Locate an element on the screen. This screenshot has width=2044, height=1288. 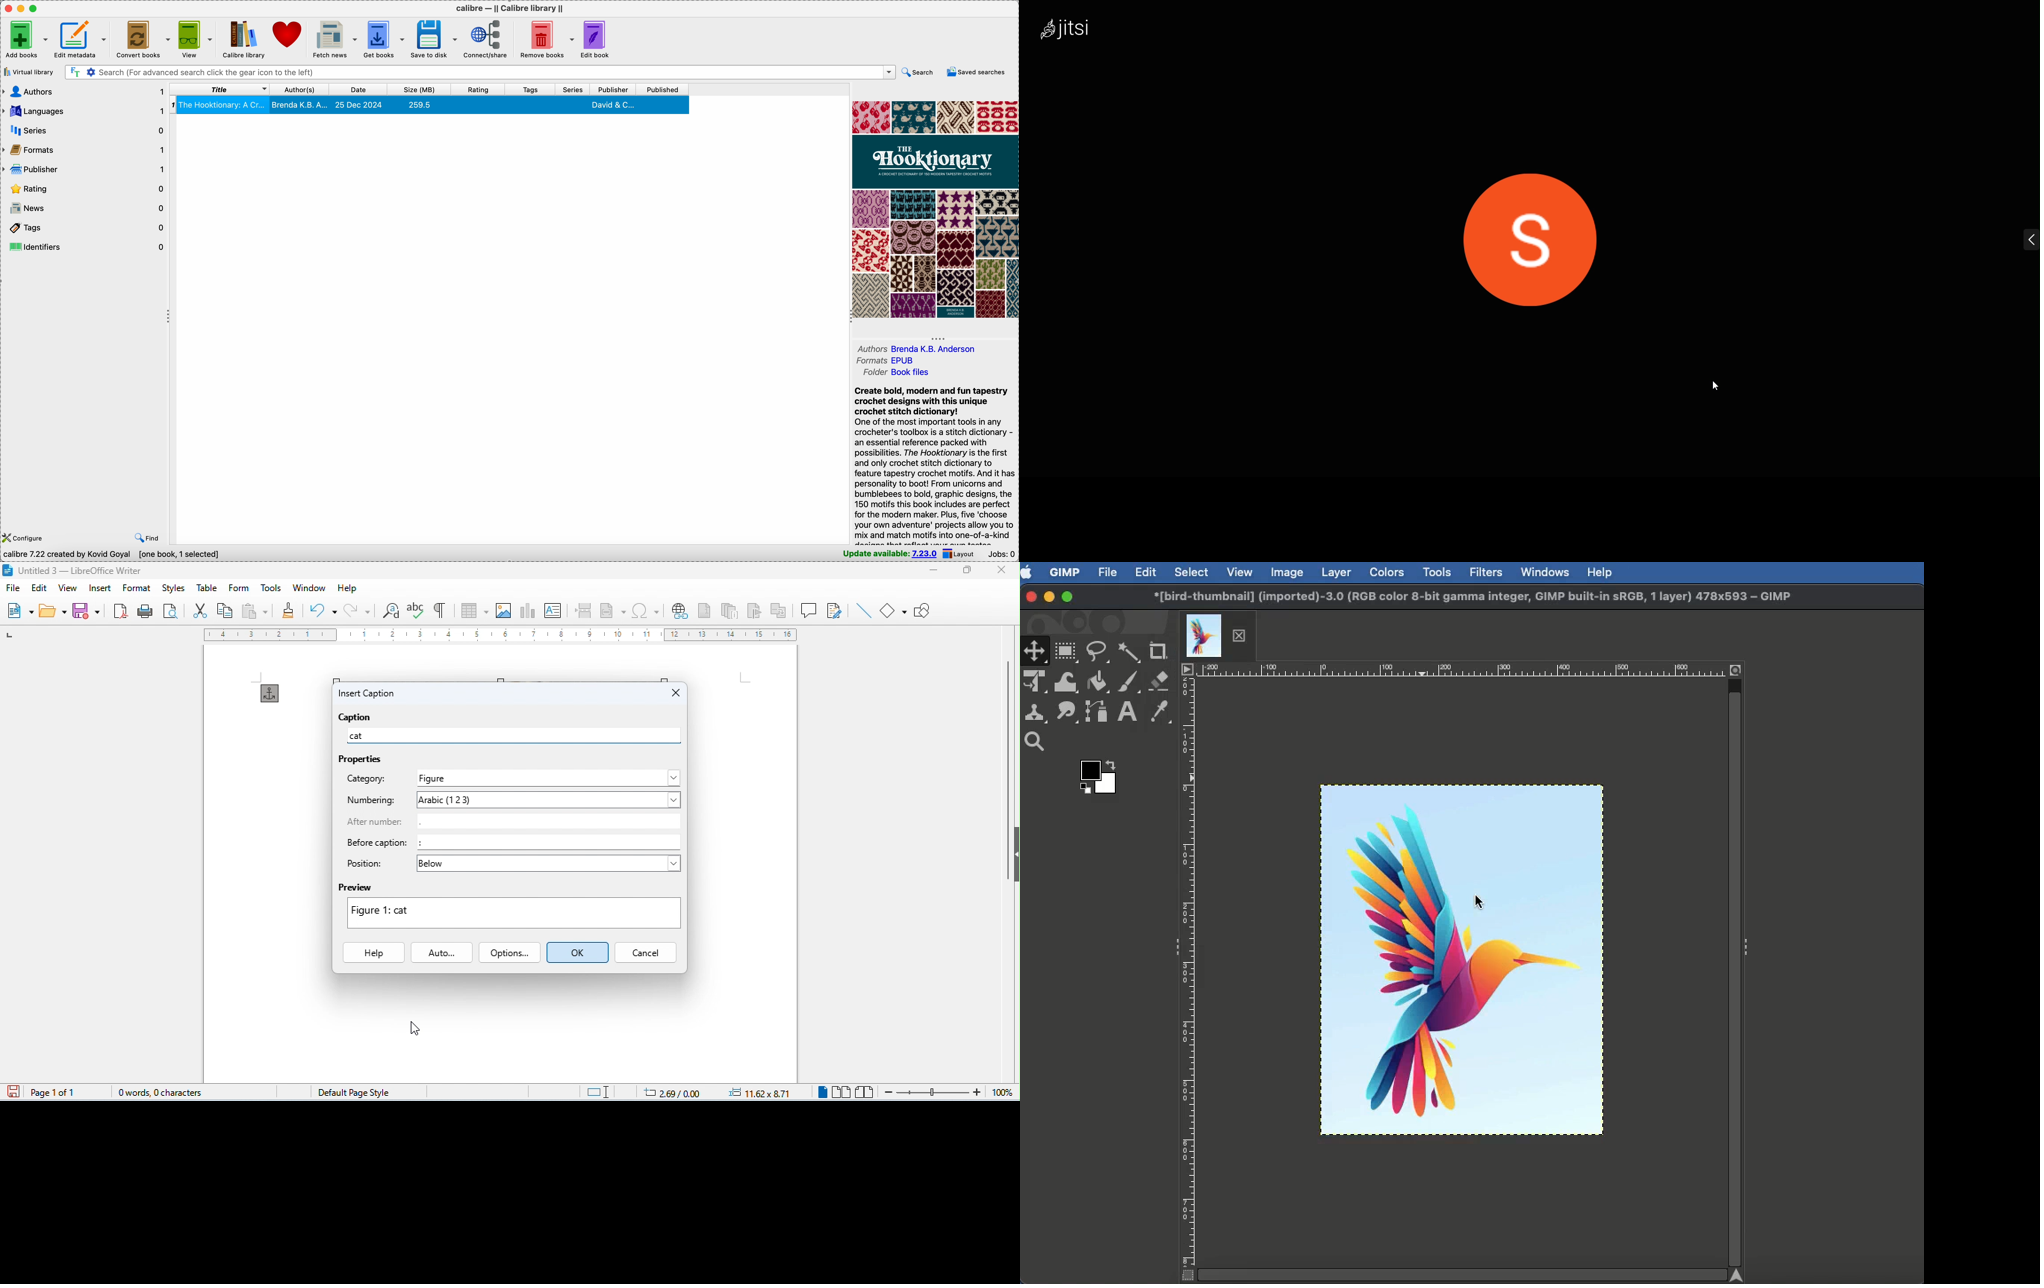
text changed is located at coordinates (386, 910).